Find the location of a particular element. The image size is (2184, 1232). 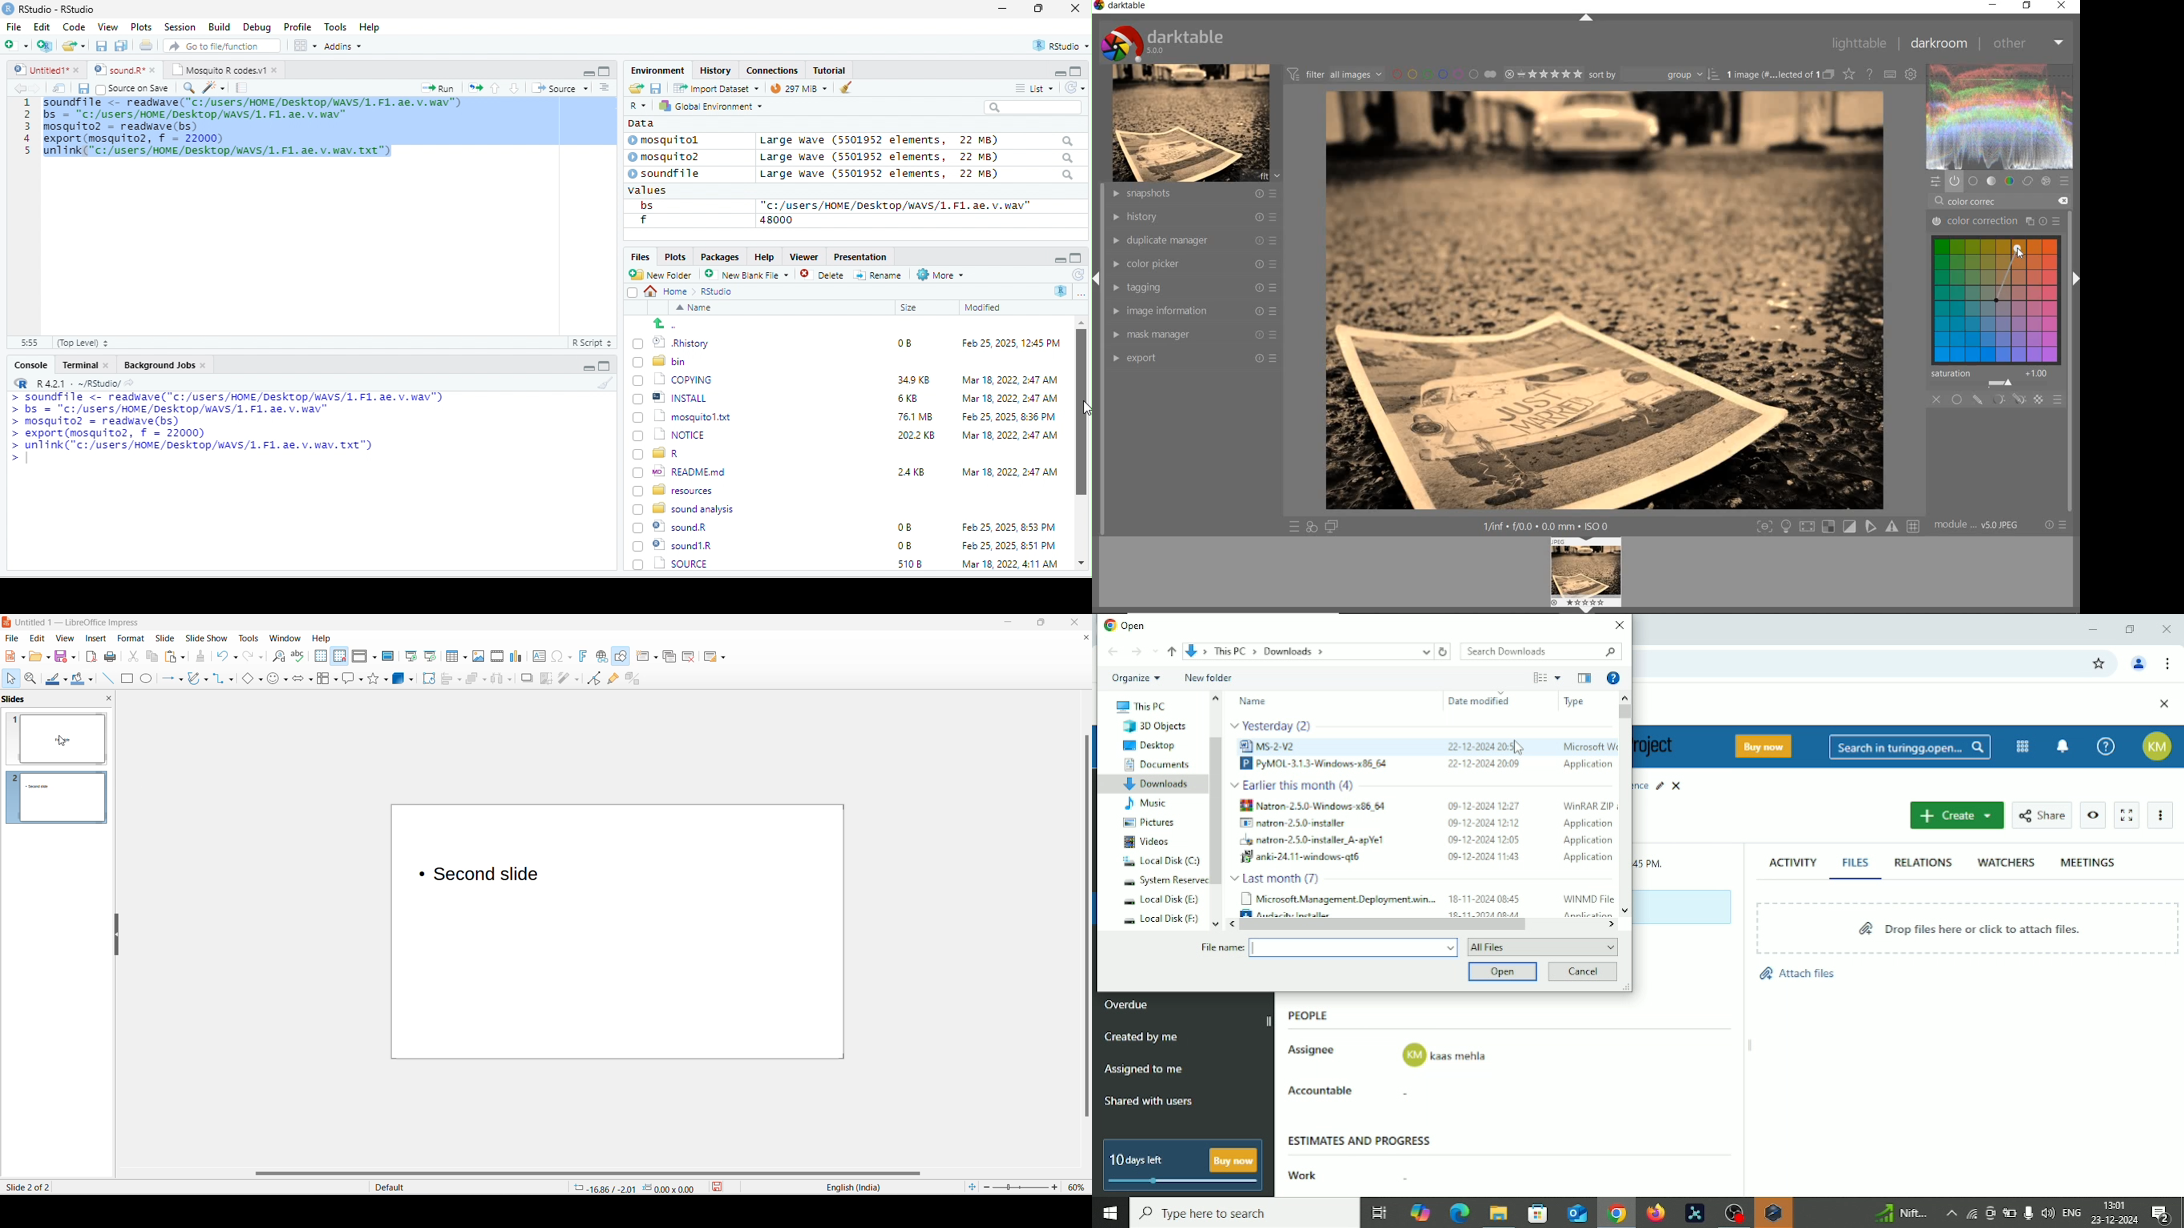

wave form is located at coordinates (2000, 118).